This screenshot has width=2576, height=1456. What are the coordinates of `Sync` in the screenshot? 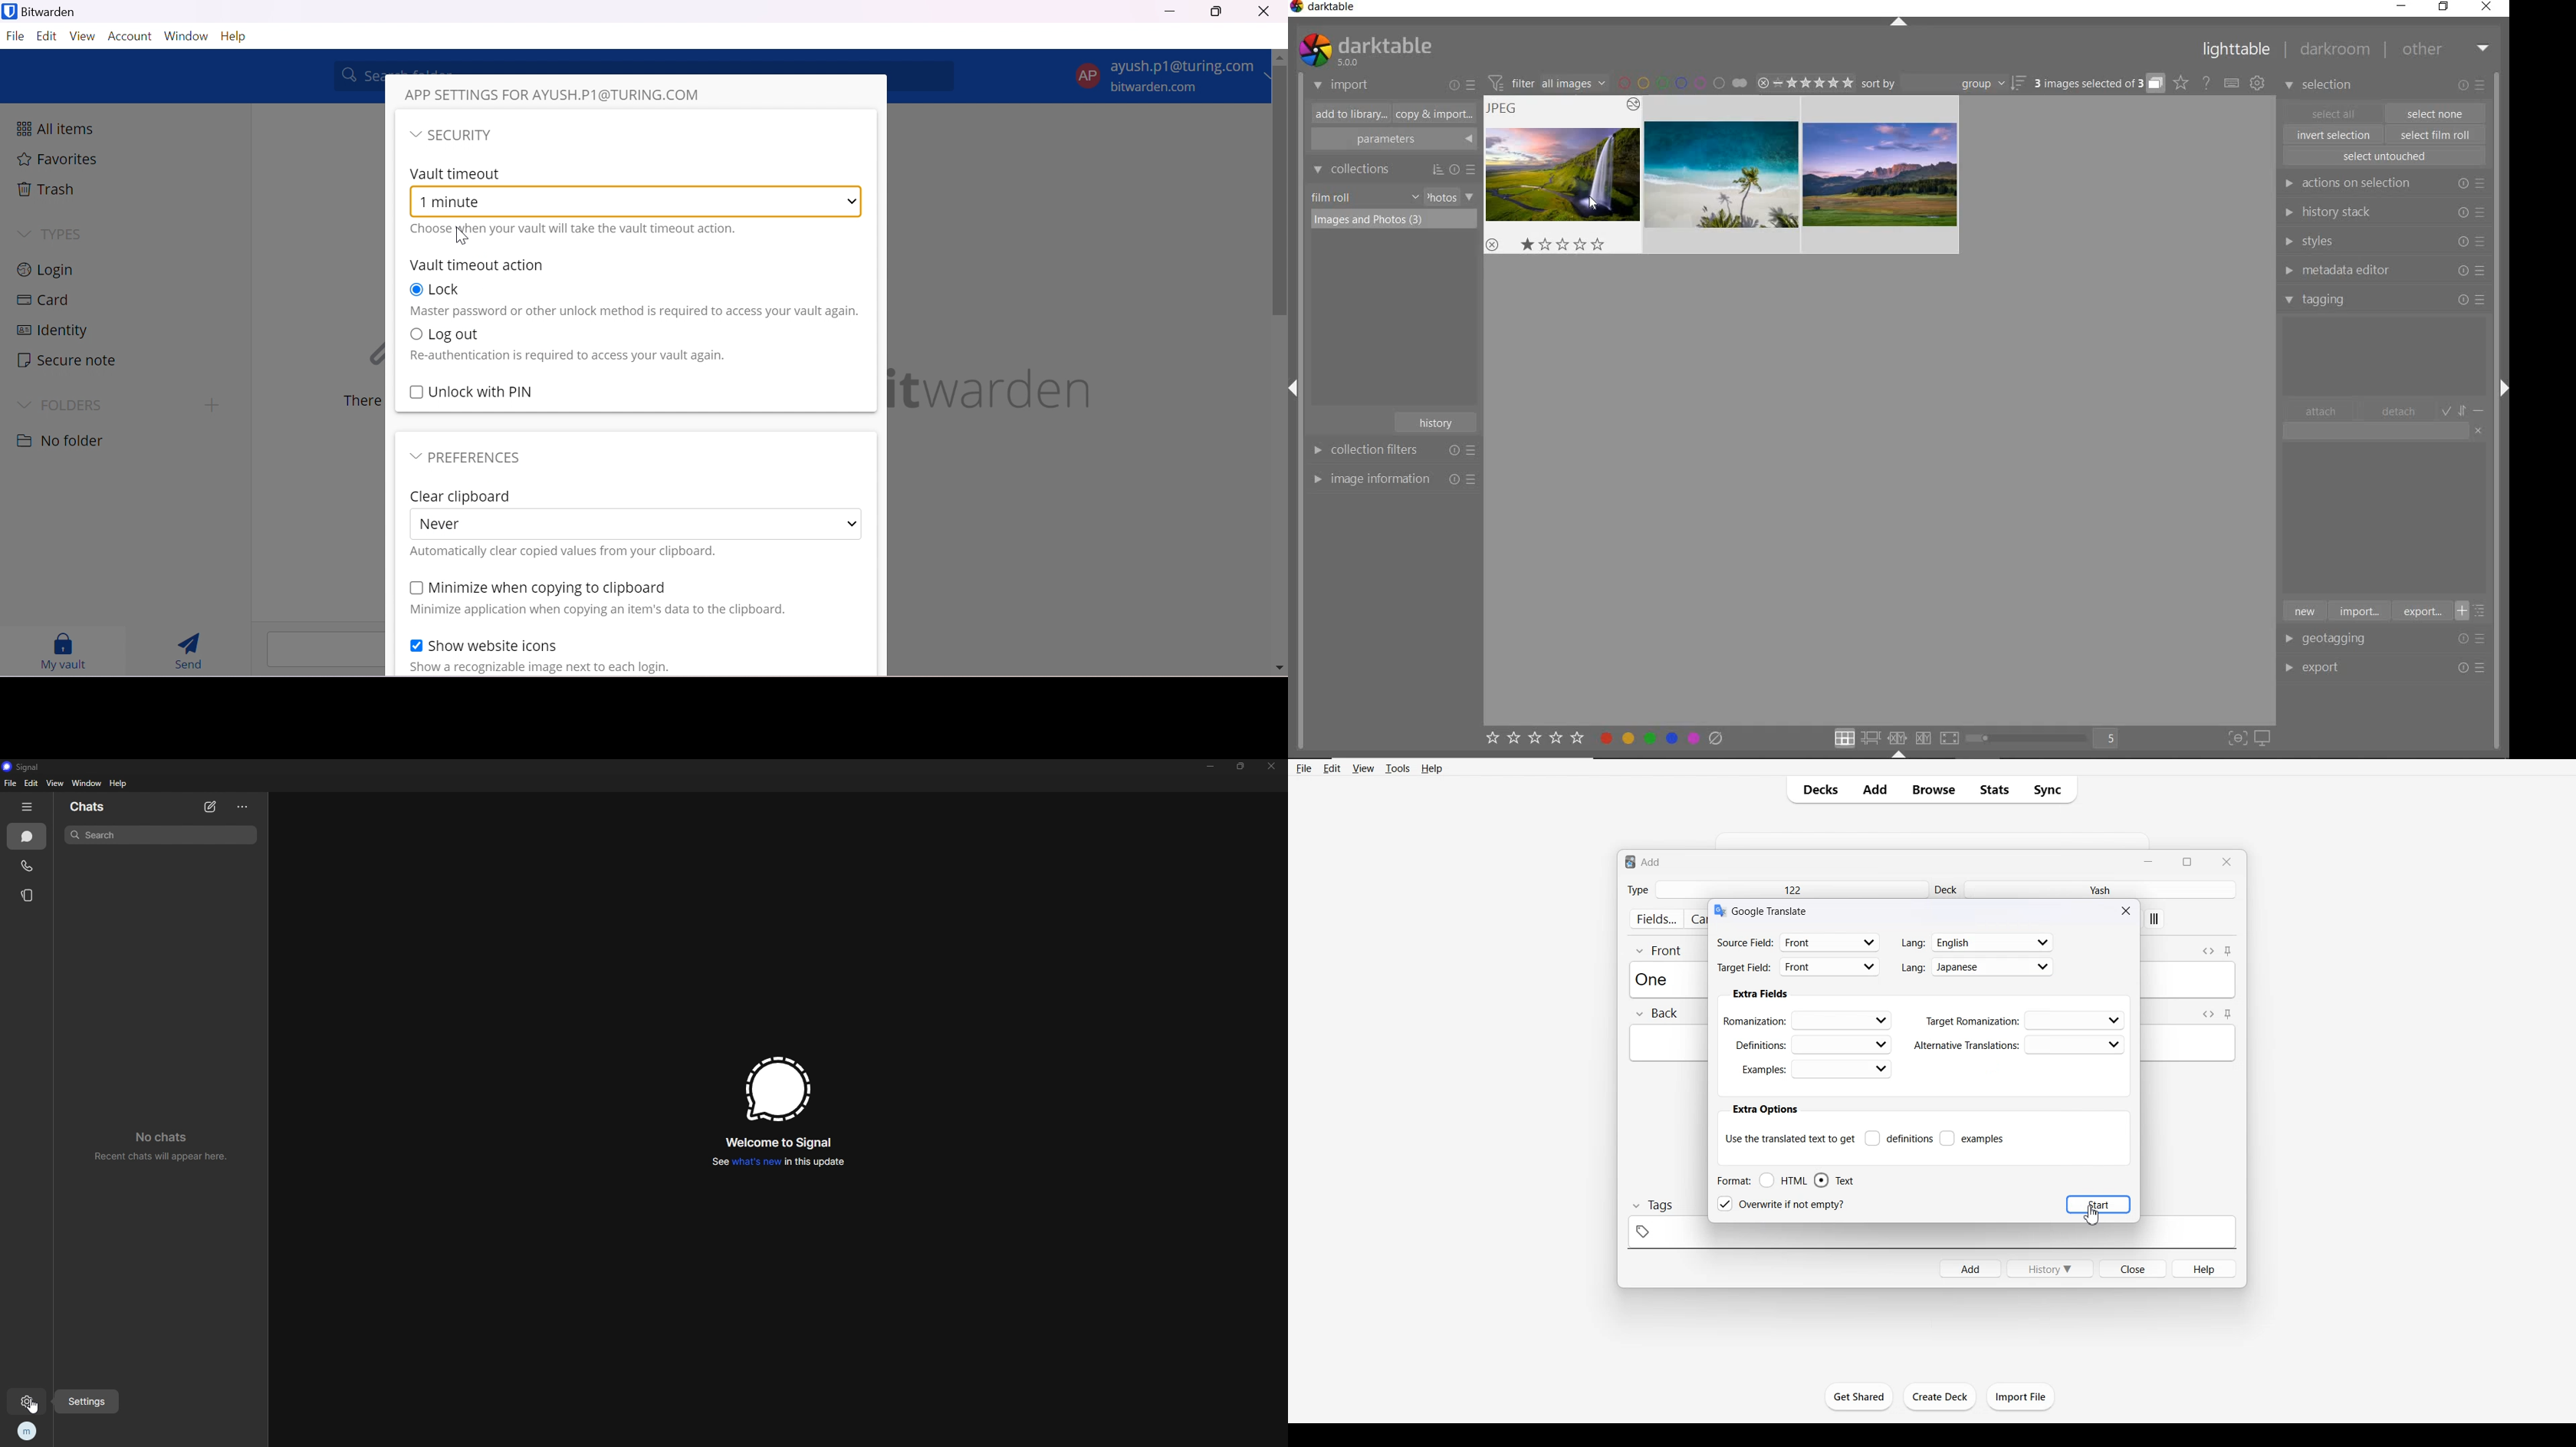 It's located at (2051, 789).